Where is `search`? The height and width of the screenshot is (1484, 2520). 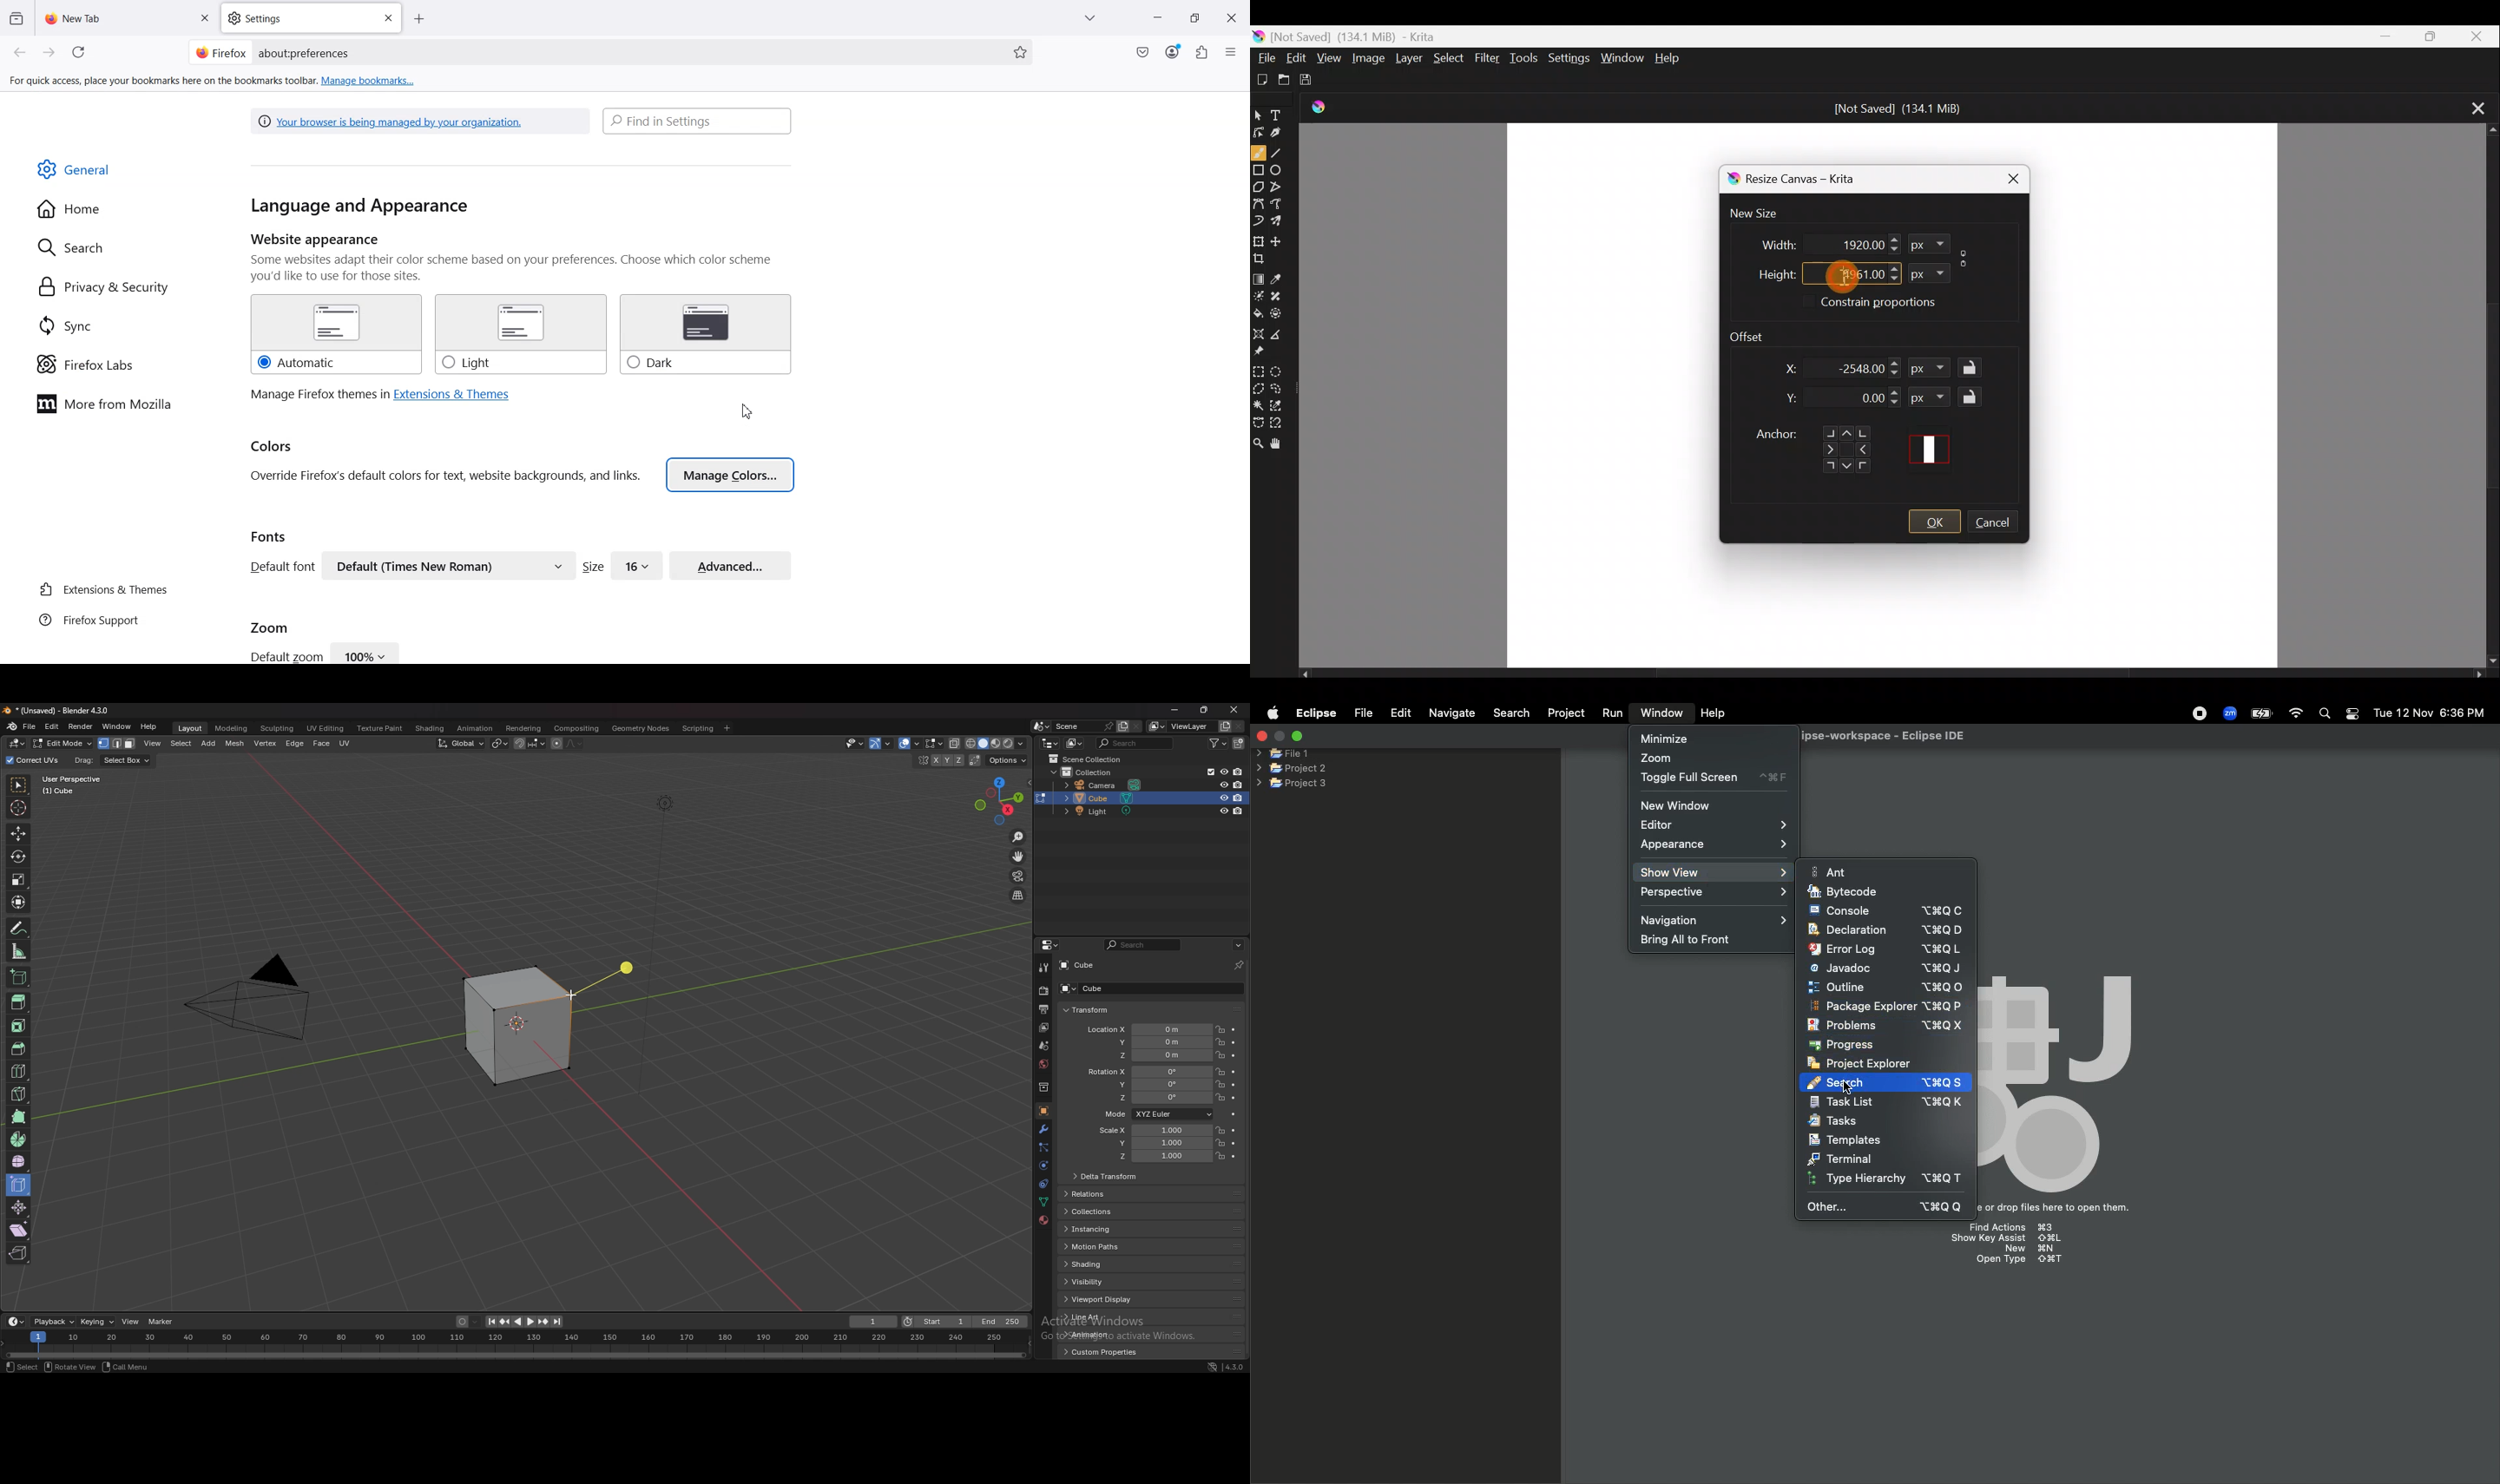 search is located at coordinates (1145, 945).